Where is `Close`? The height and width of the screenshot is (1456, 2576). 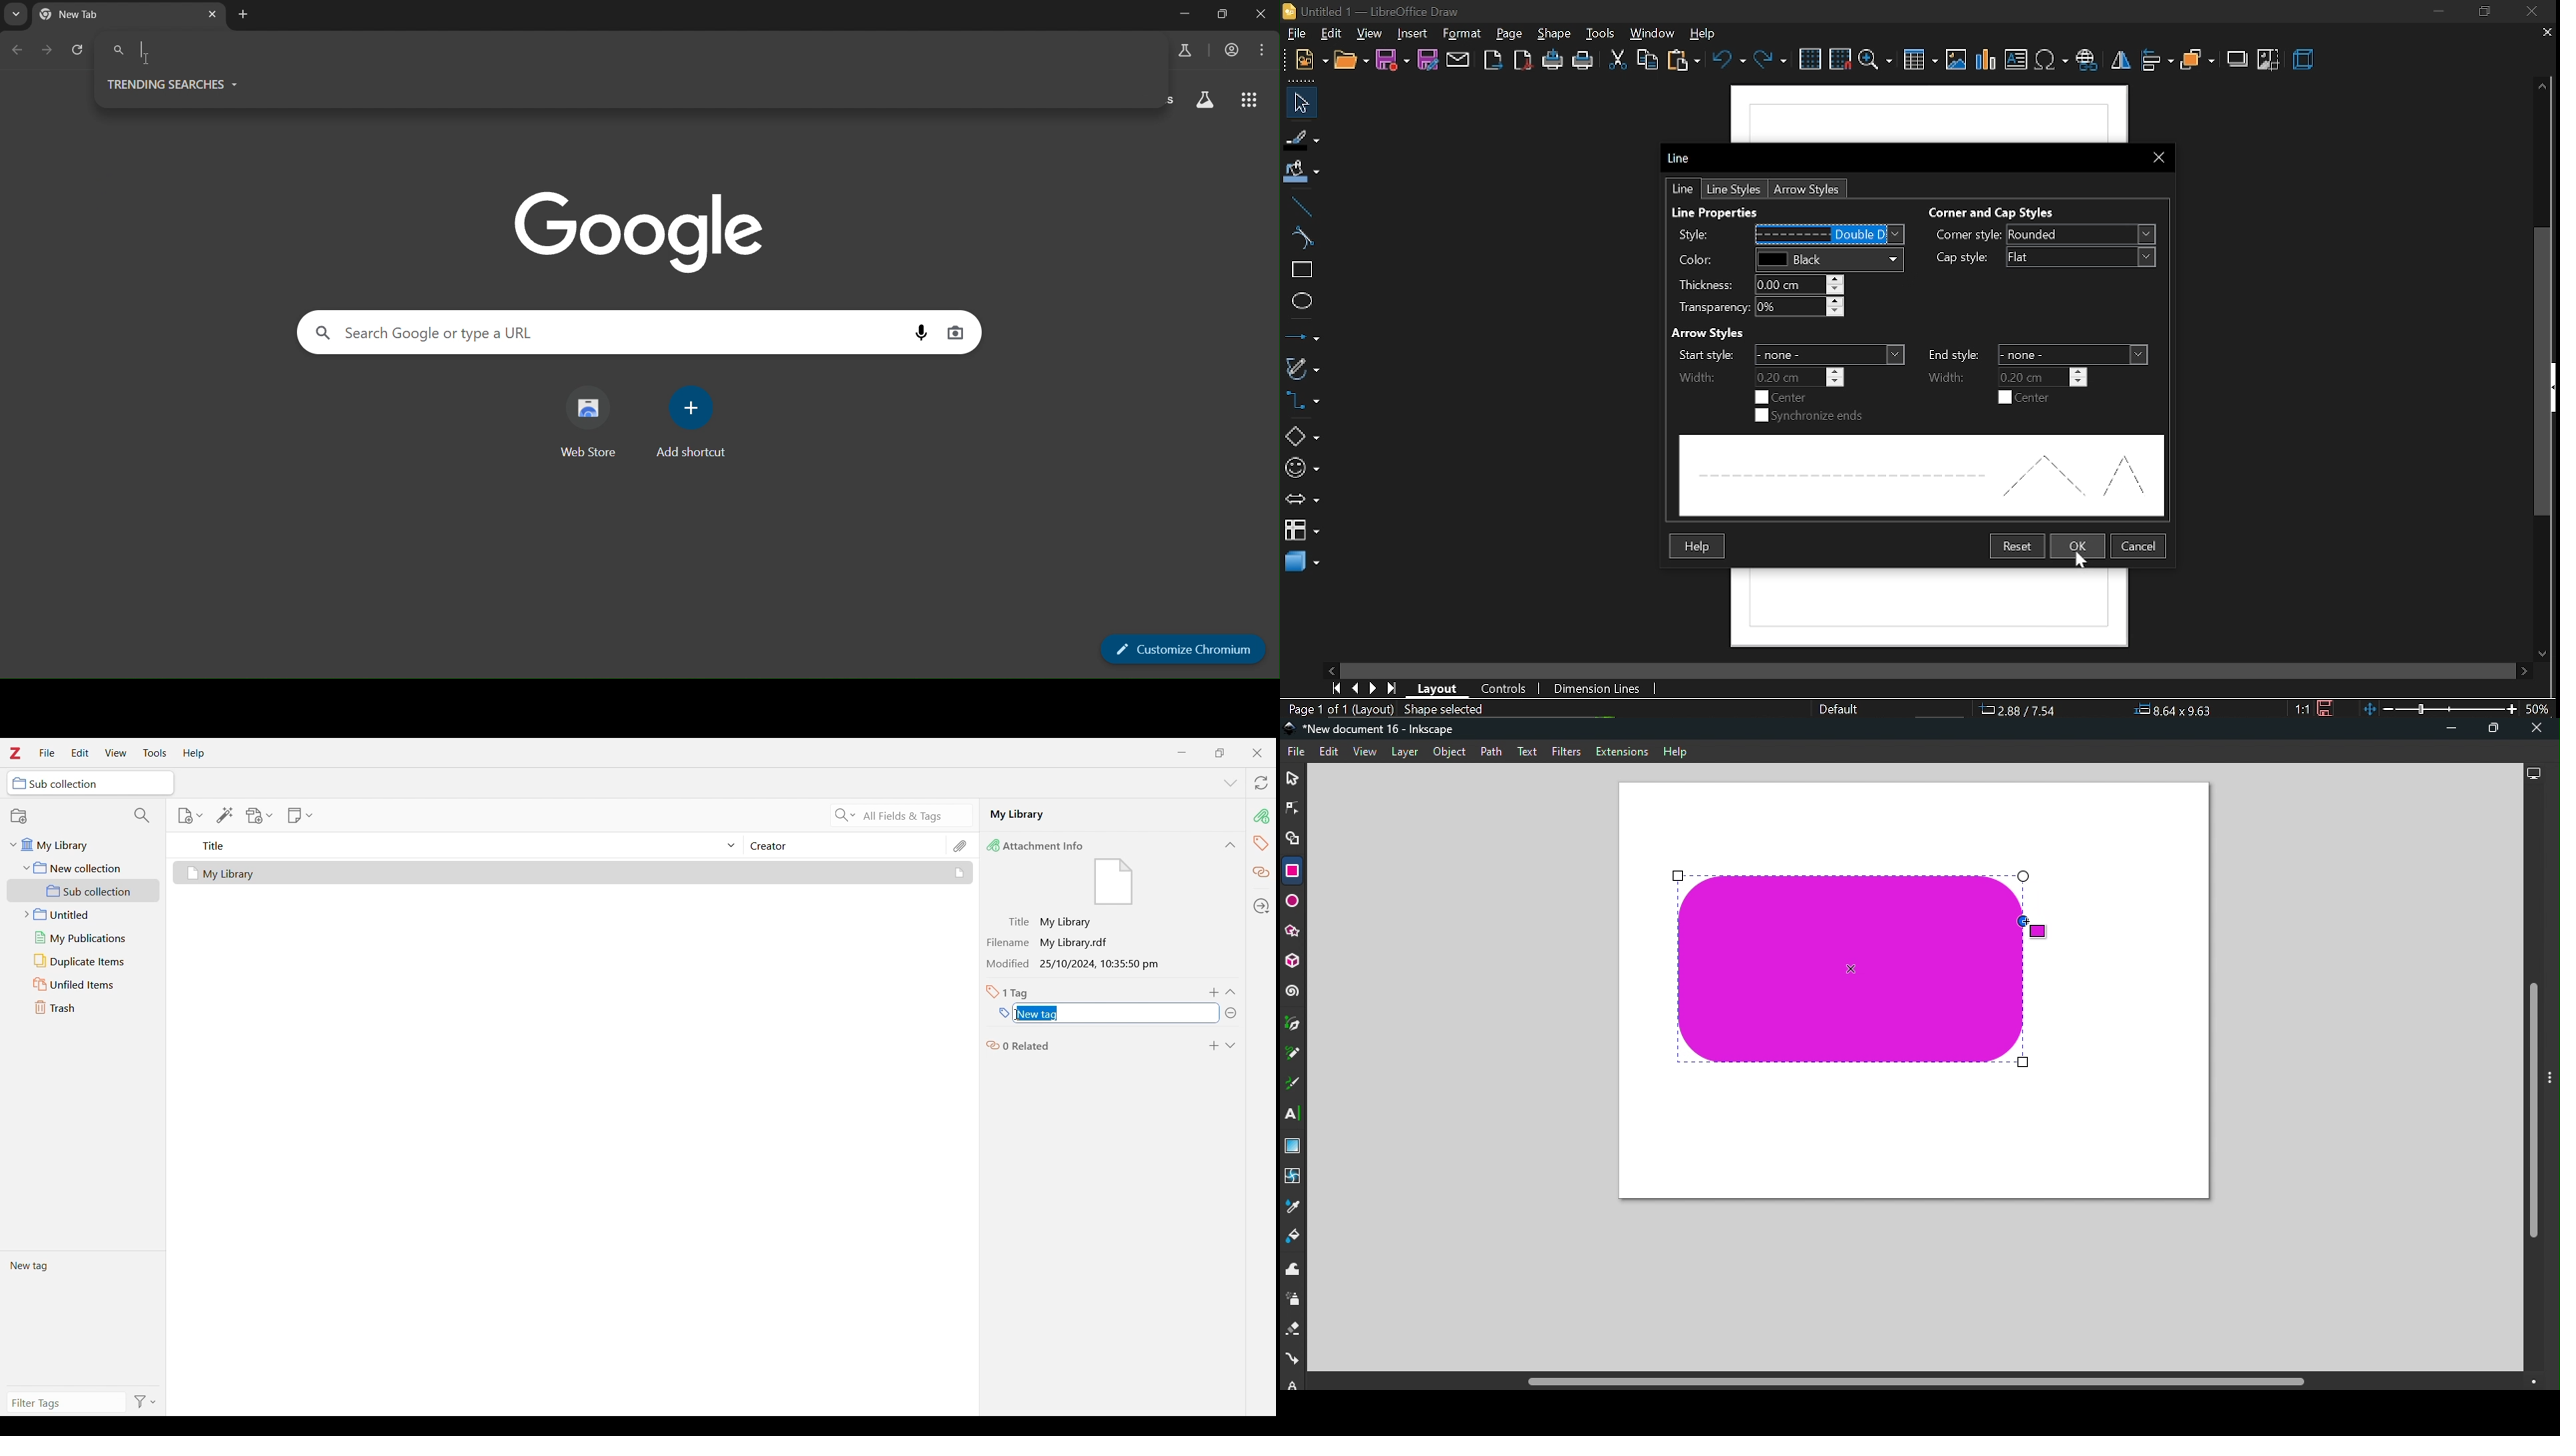 Close is located at coordinates (2537, 729).